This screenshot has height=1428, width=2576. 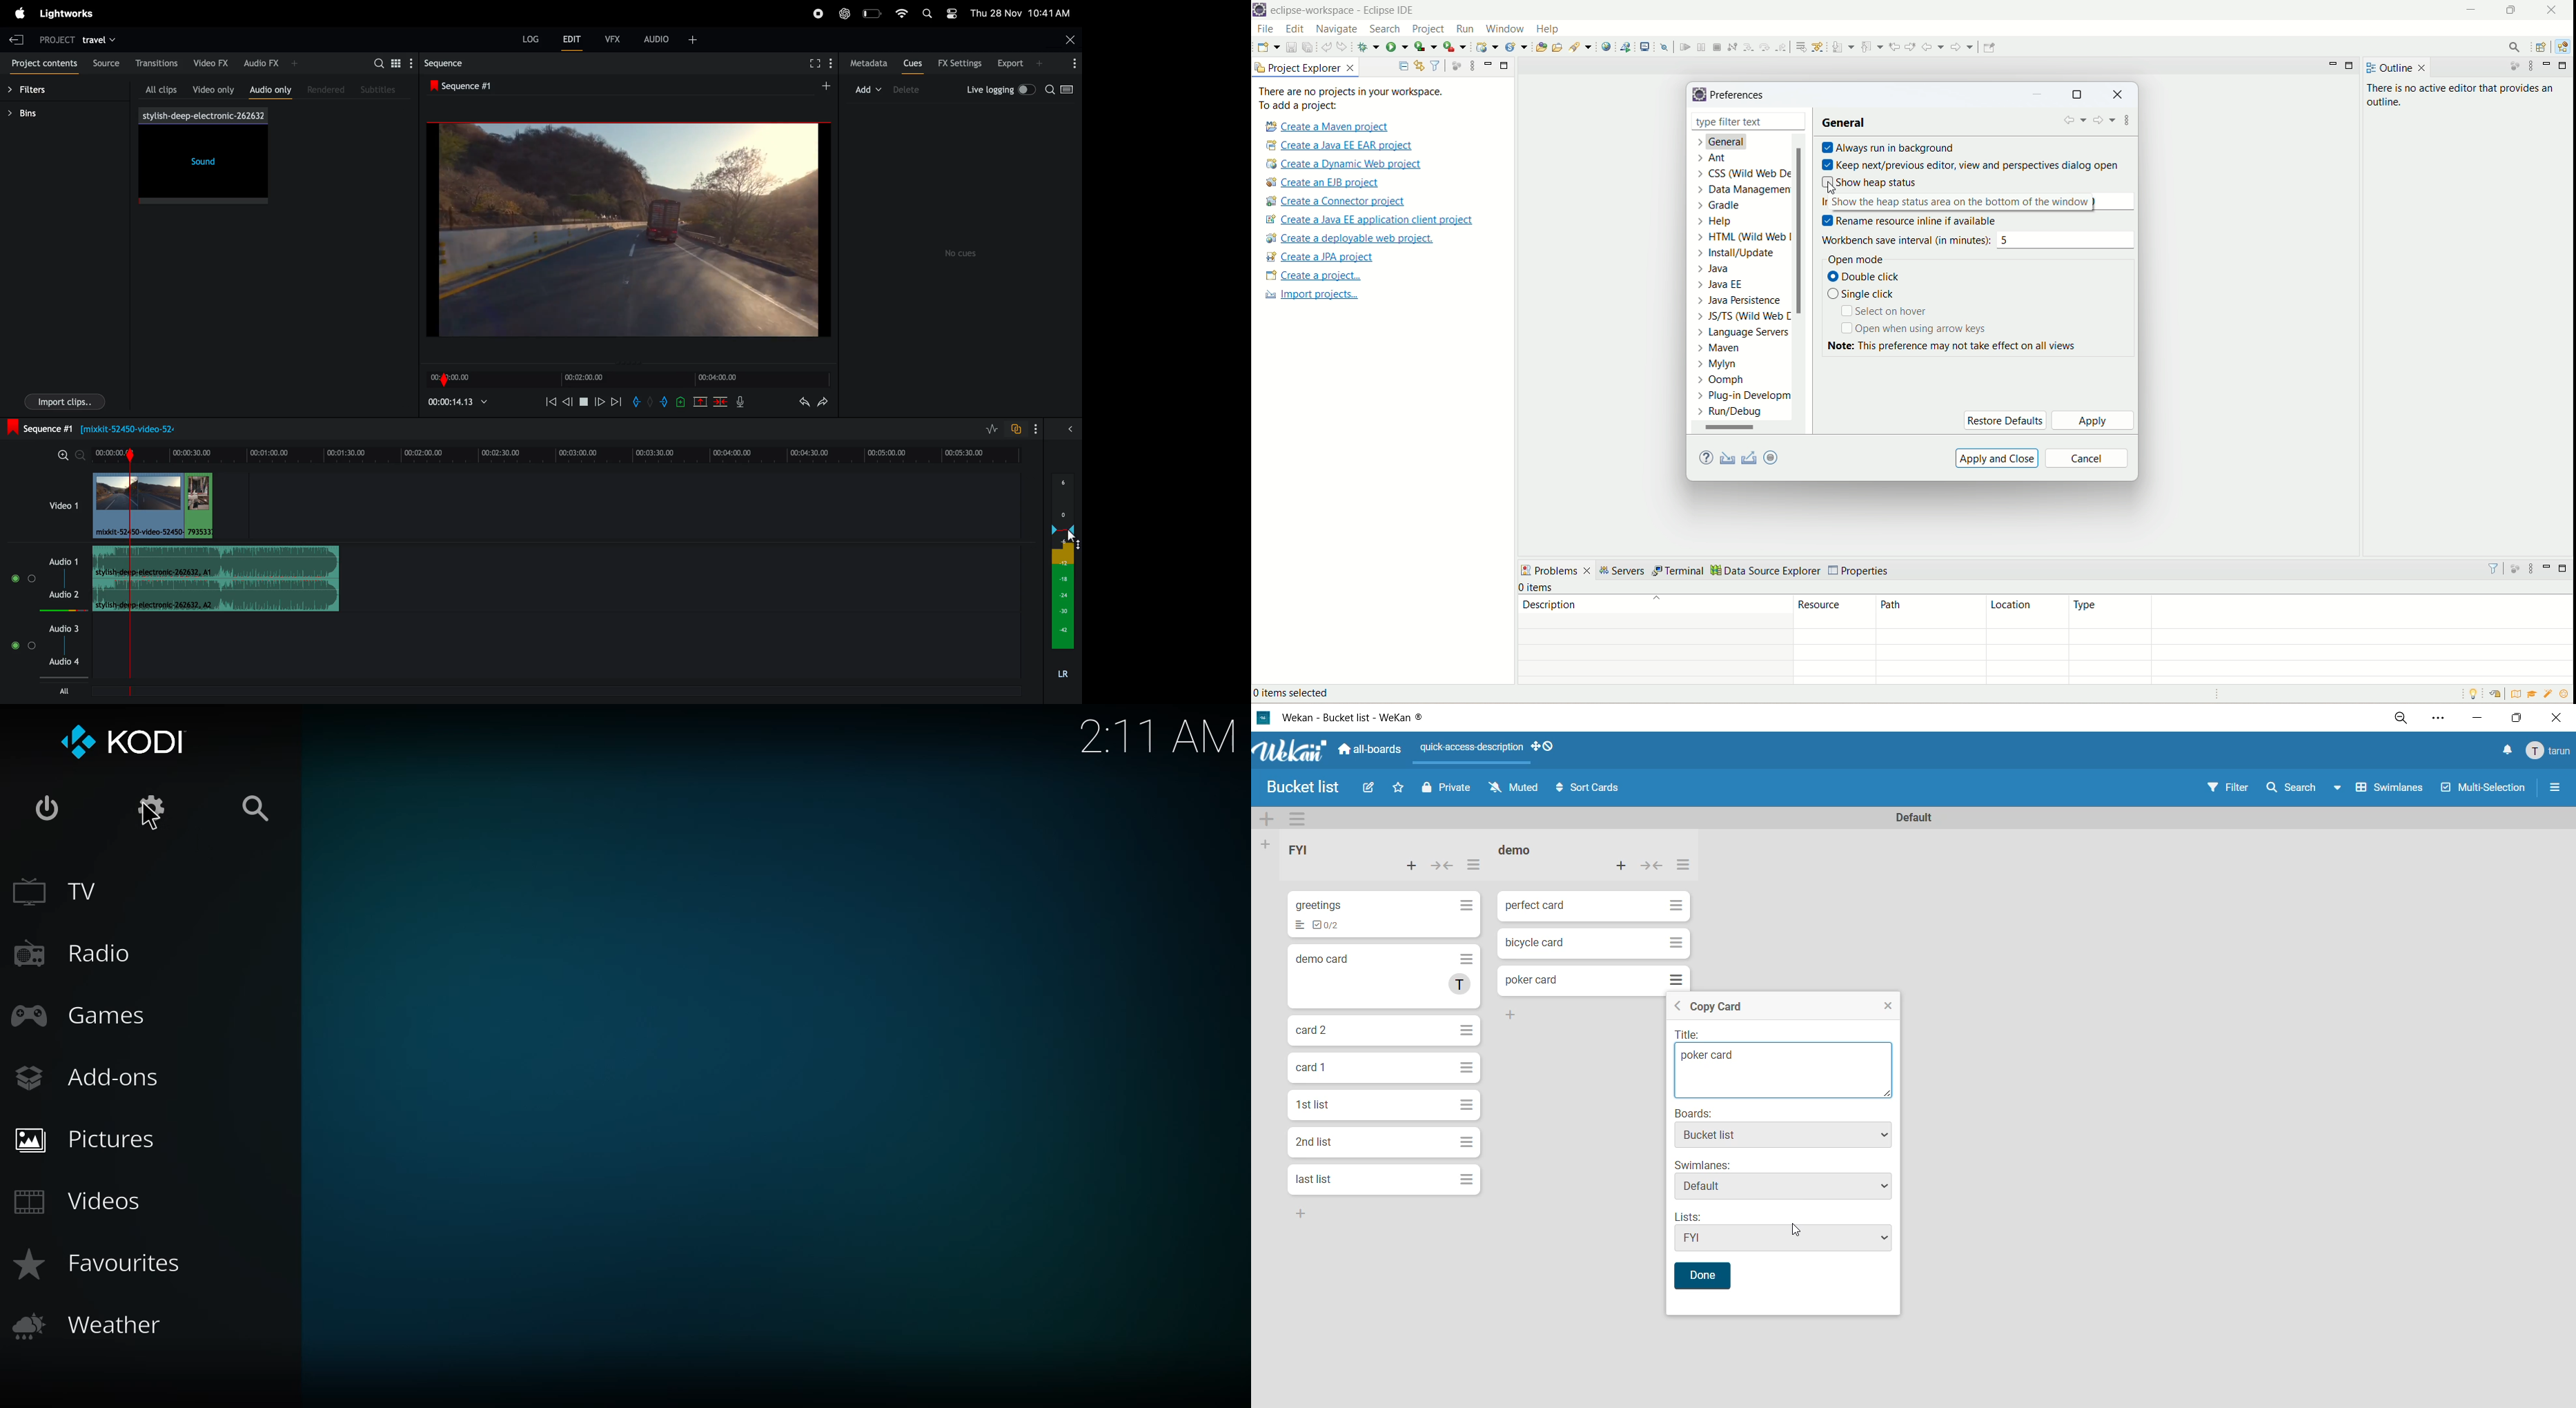 What do you see at coordinates (1703, 1275) in the screenshot?
I see `done` at bounding box center [1703, 1275].